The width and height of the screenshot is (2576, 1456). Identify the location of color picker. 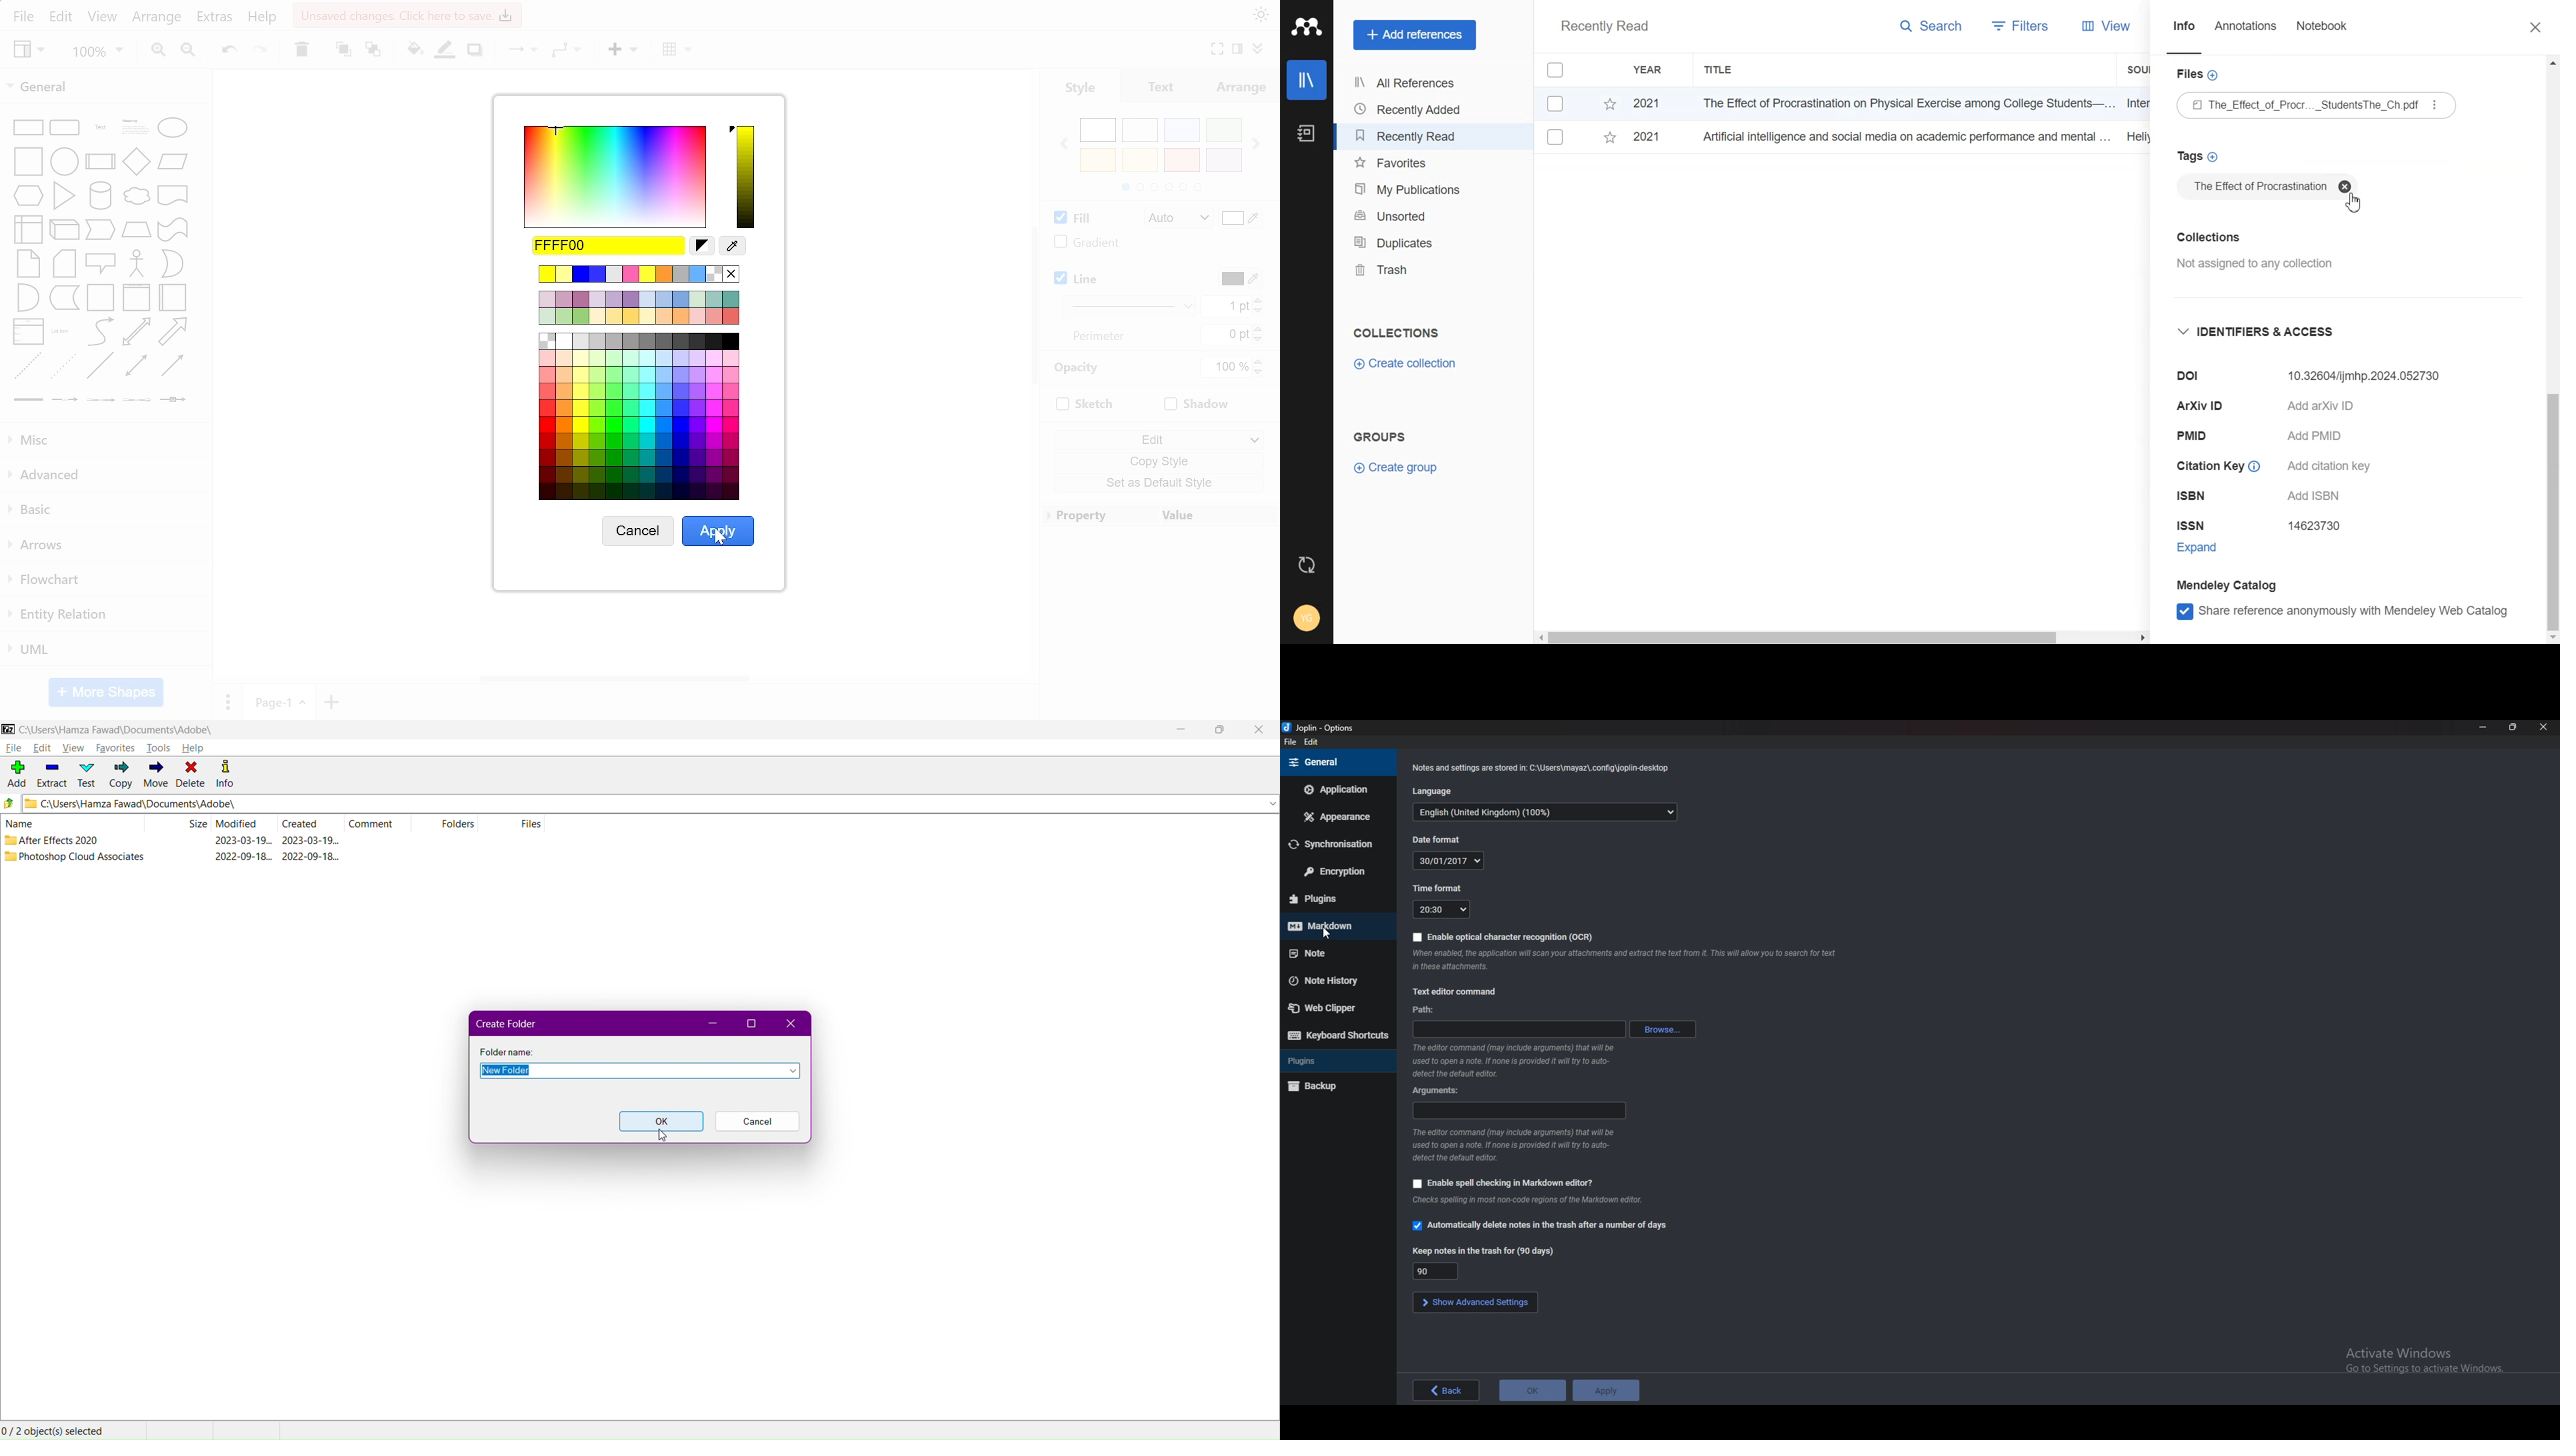
(734, 246).